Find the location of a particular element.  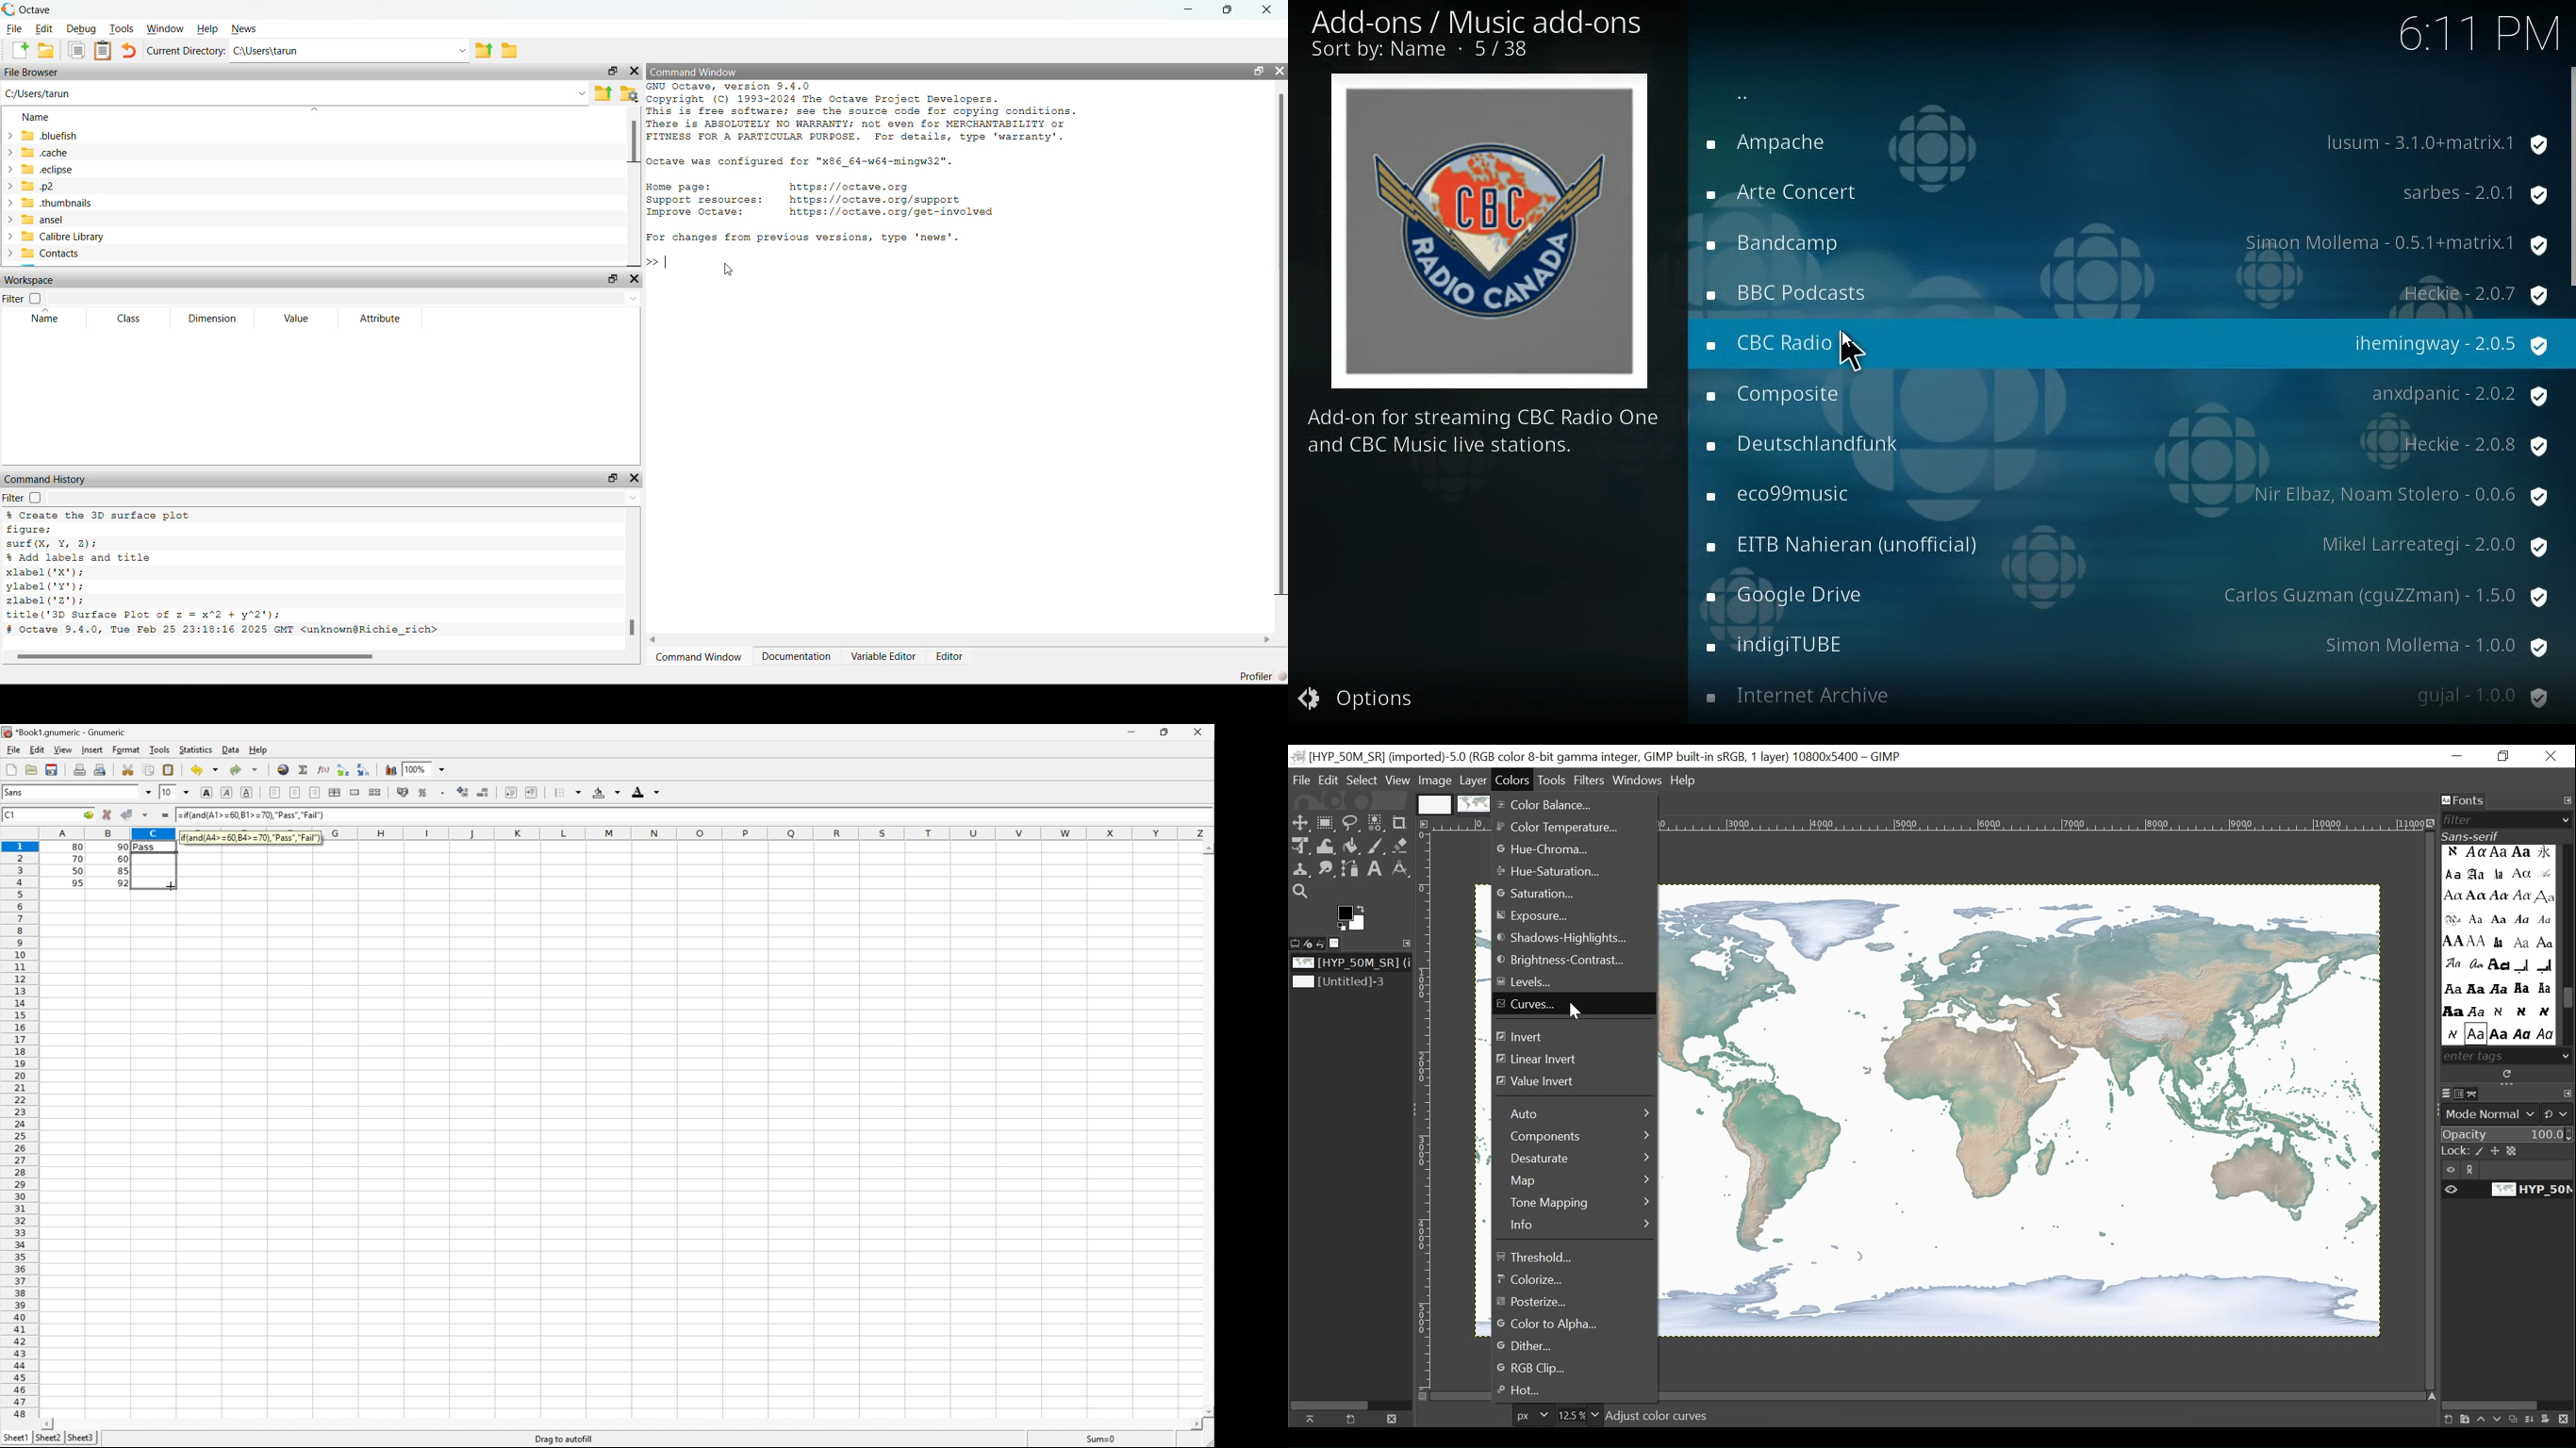

Increase the number of decimals displayed is located at coordinates (464, 792).